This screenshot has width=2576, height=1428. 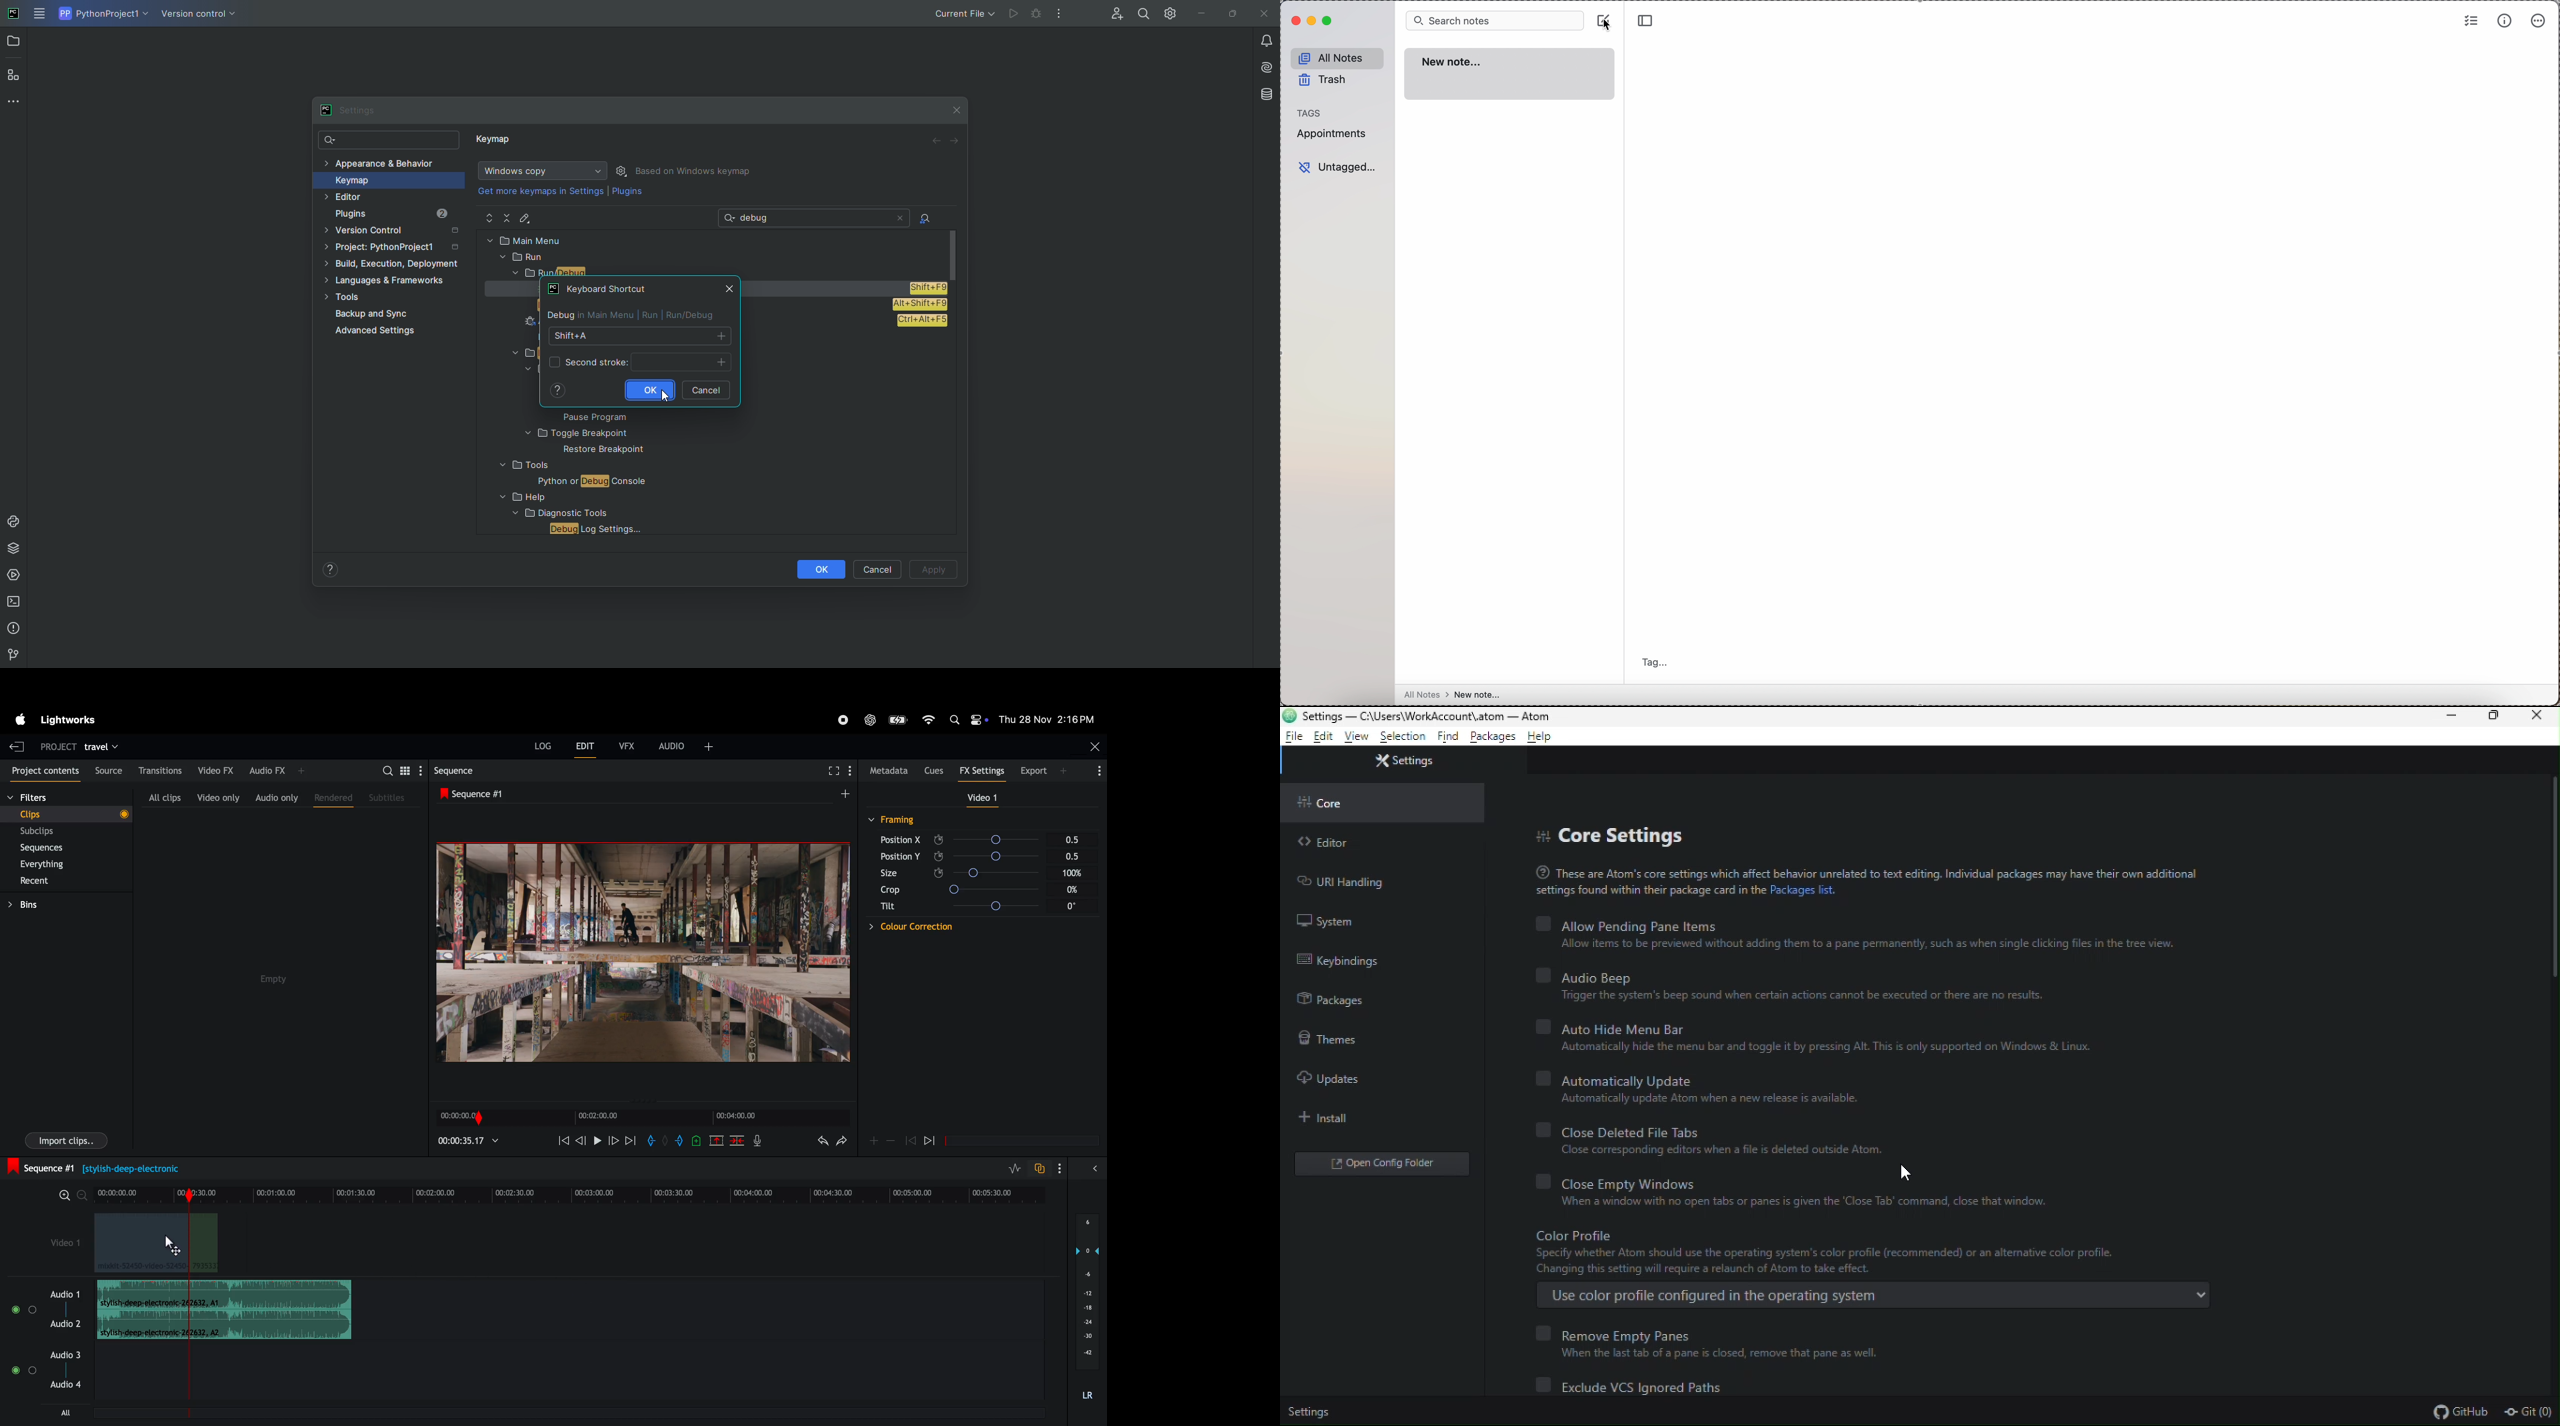 I want to click on edit, so click(x=586, y=748).